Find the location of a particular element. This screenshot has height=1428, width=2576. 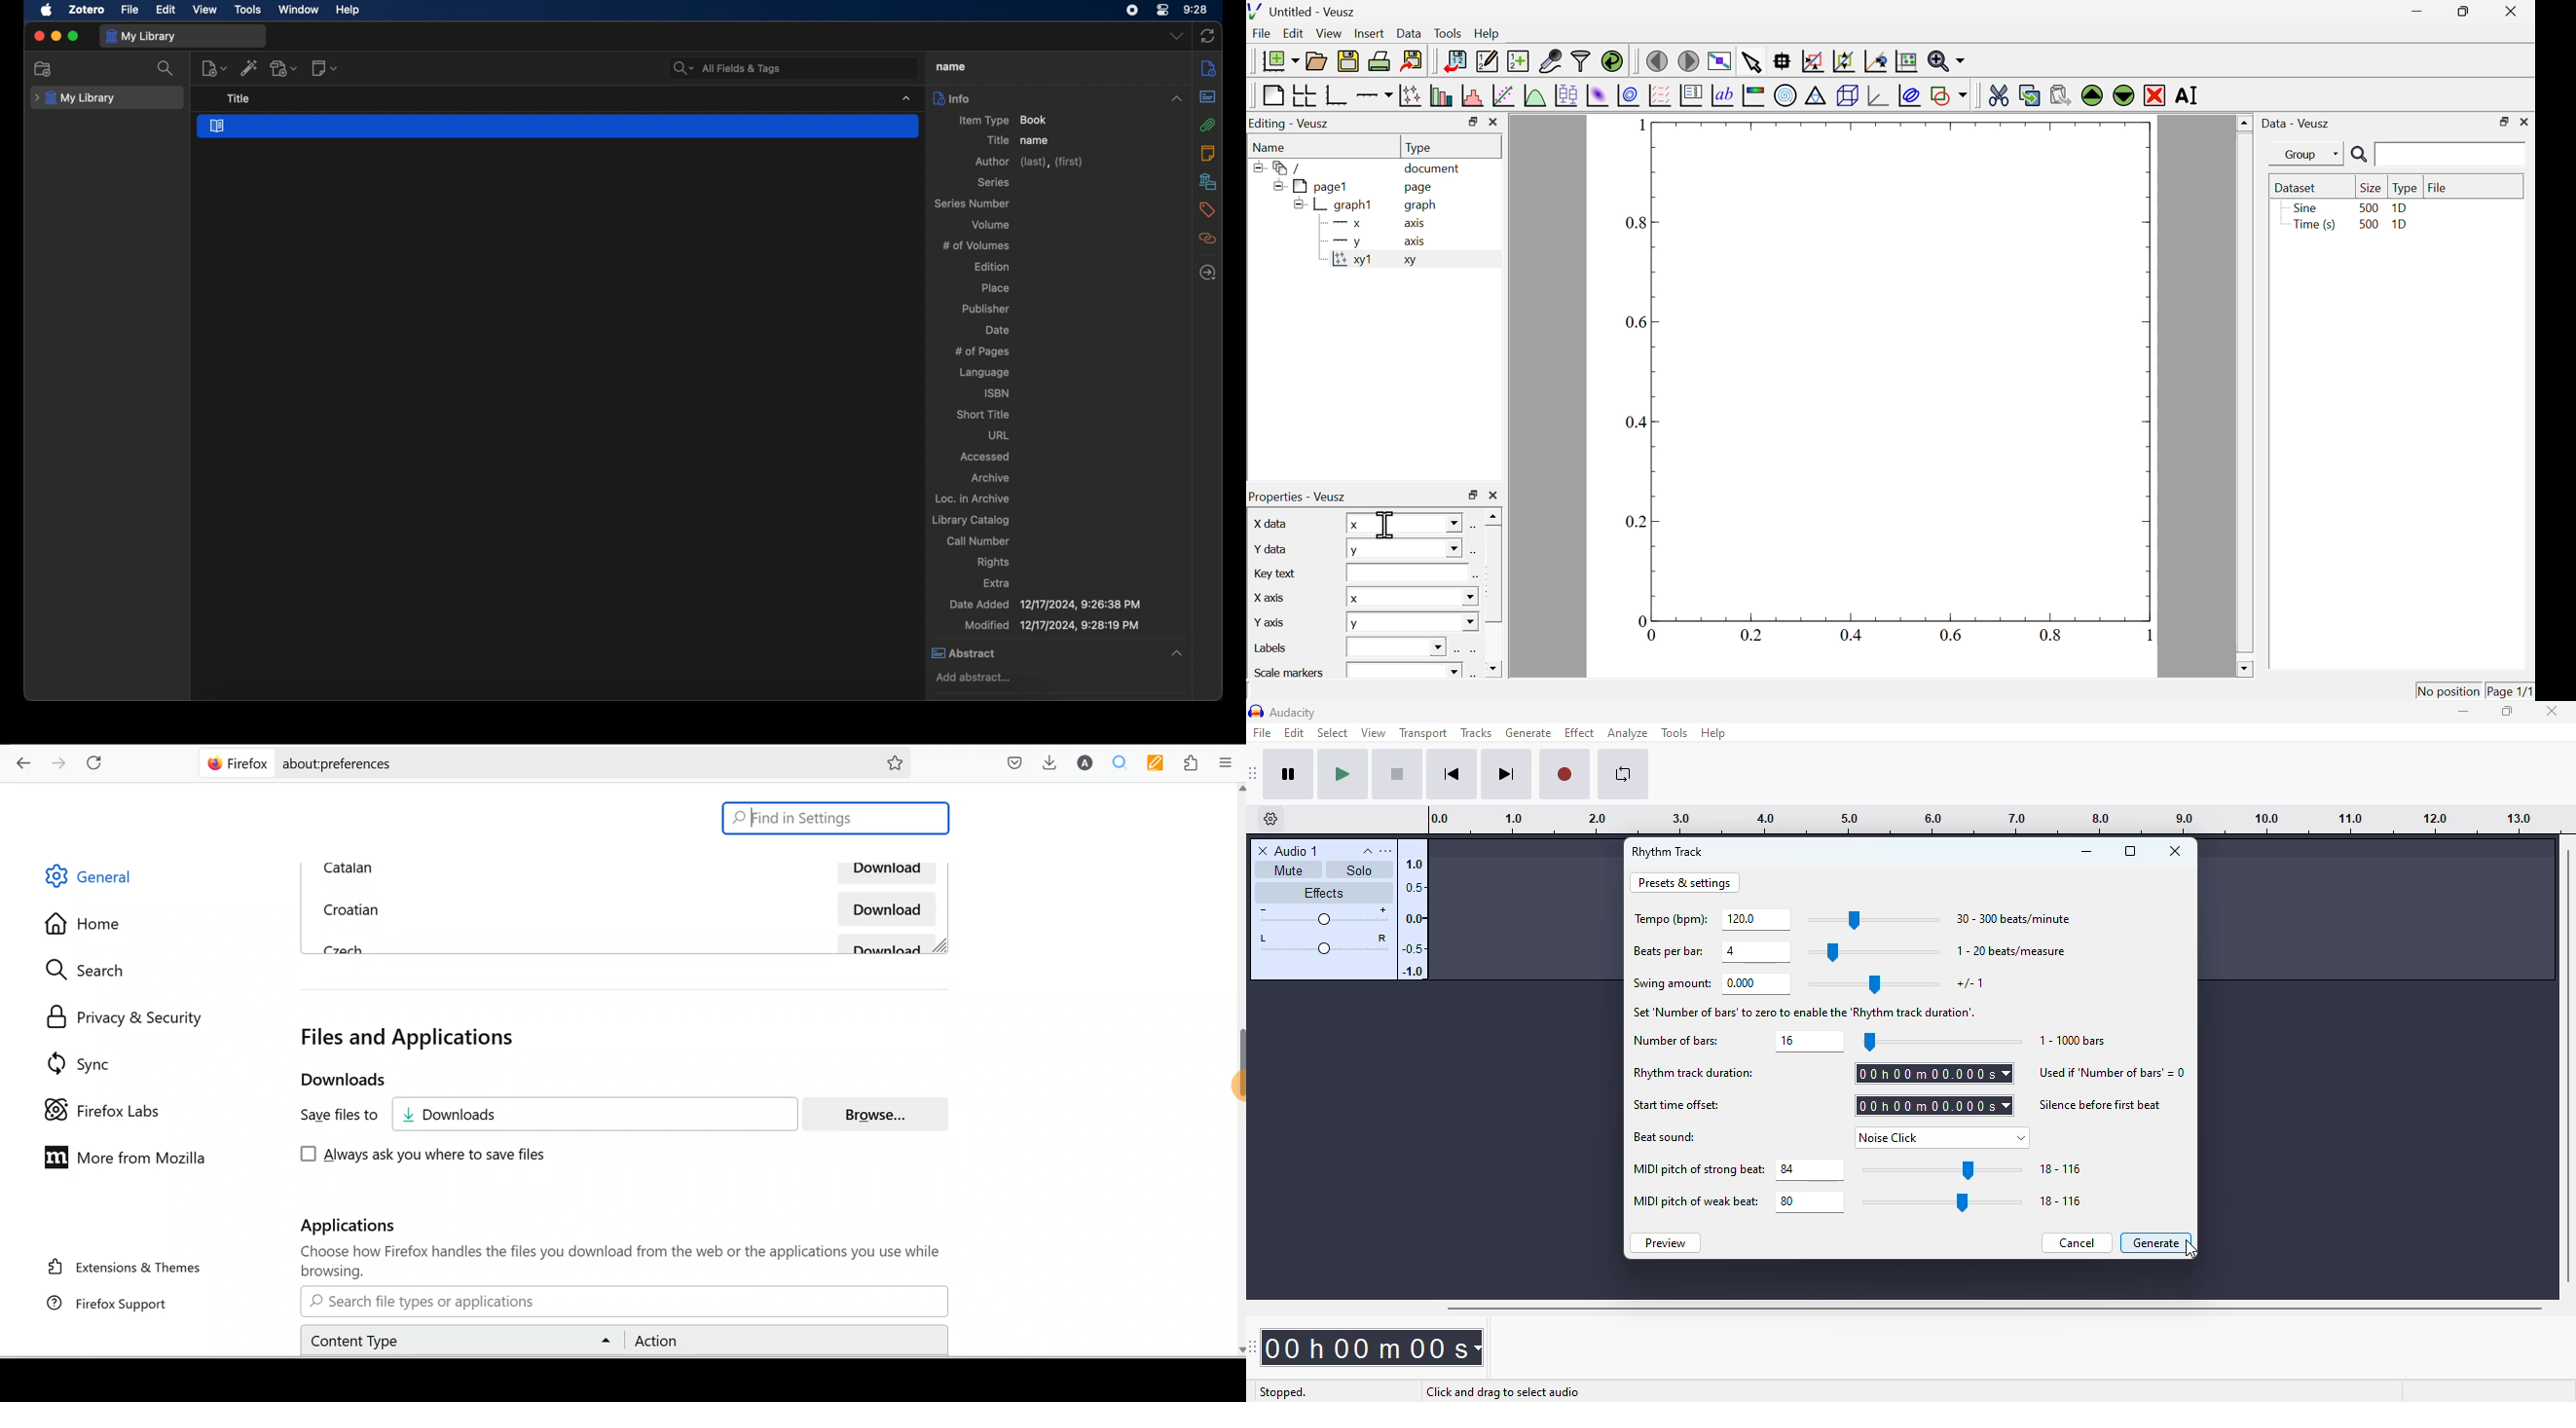

skip to start is located at coordinates (1453, 774).